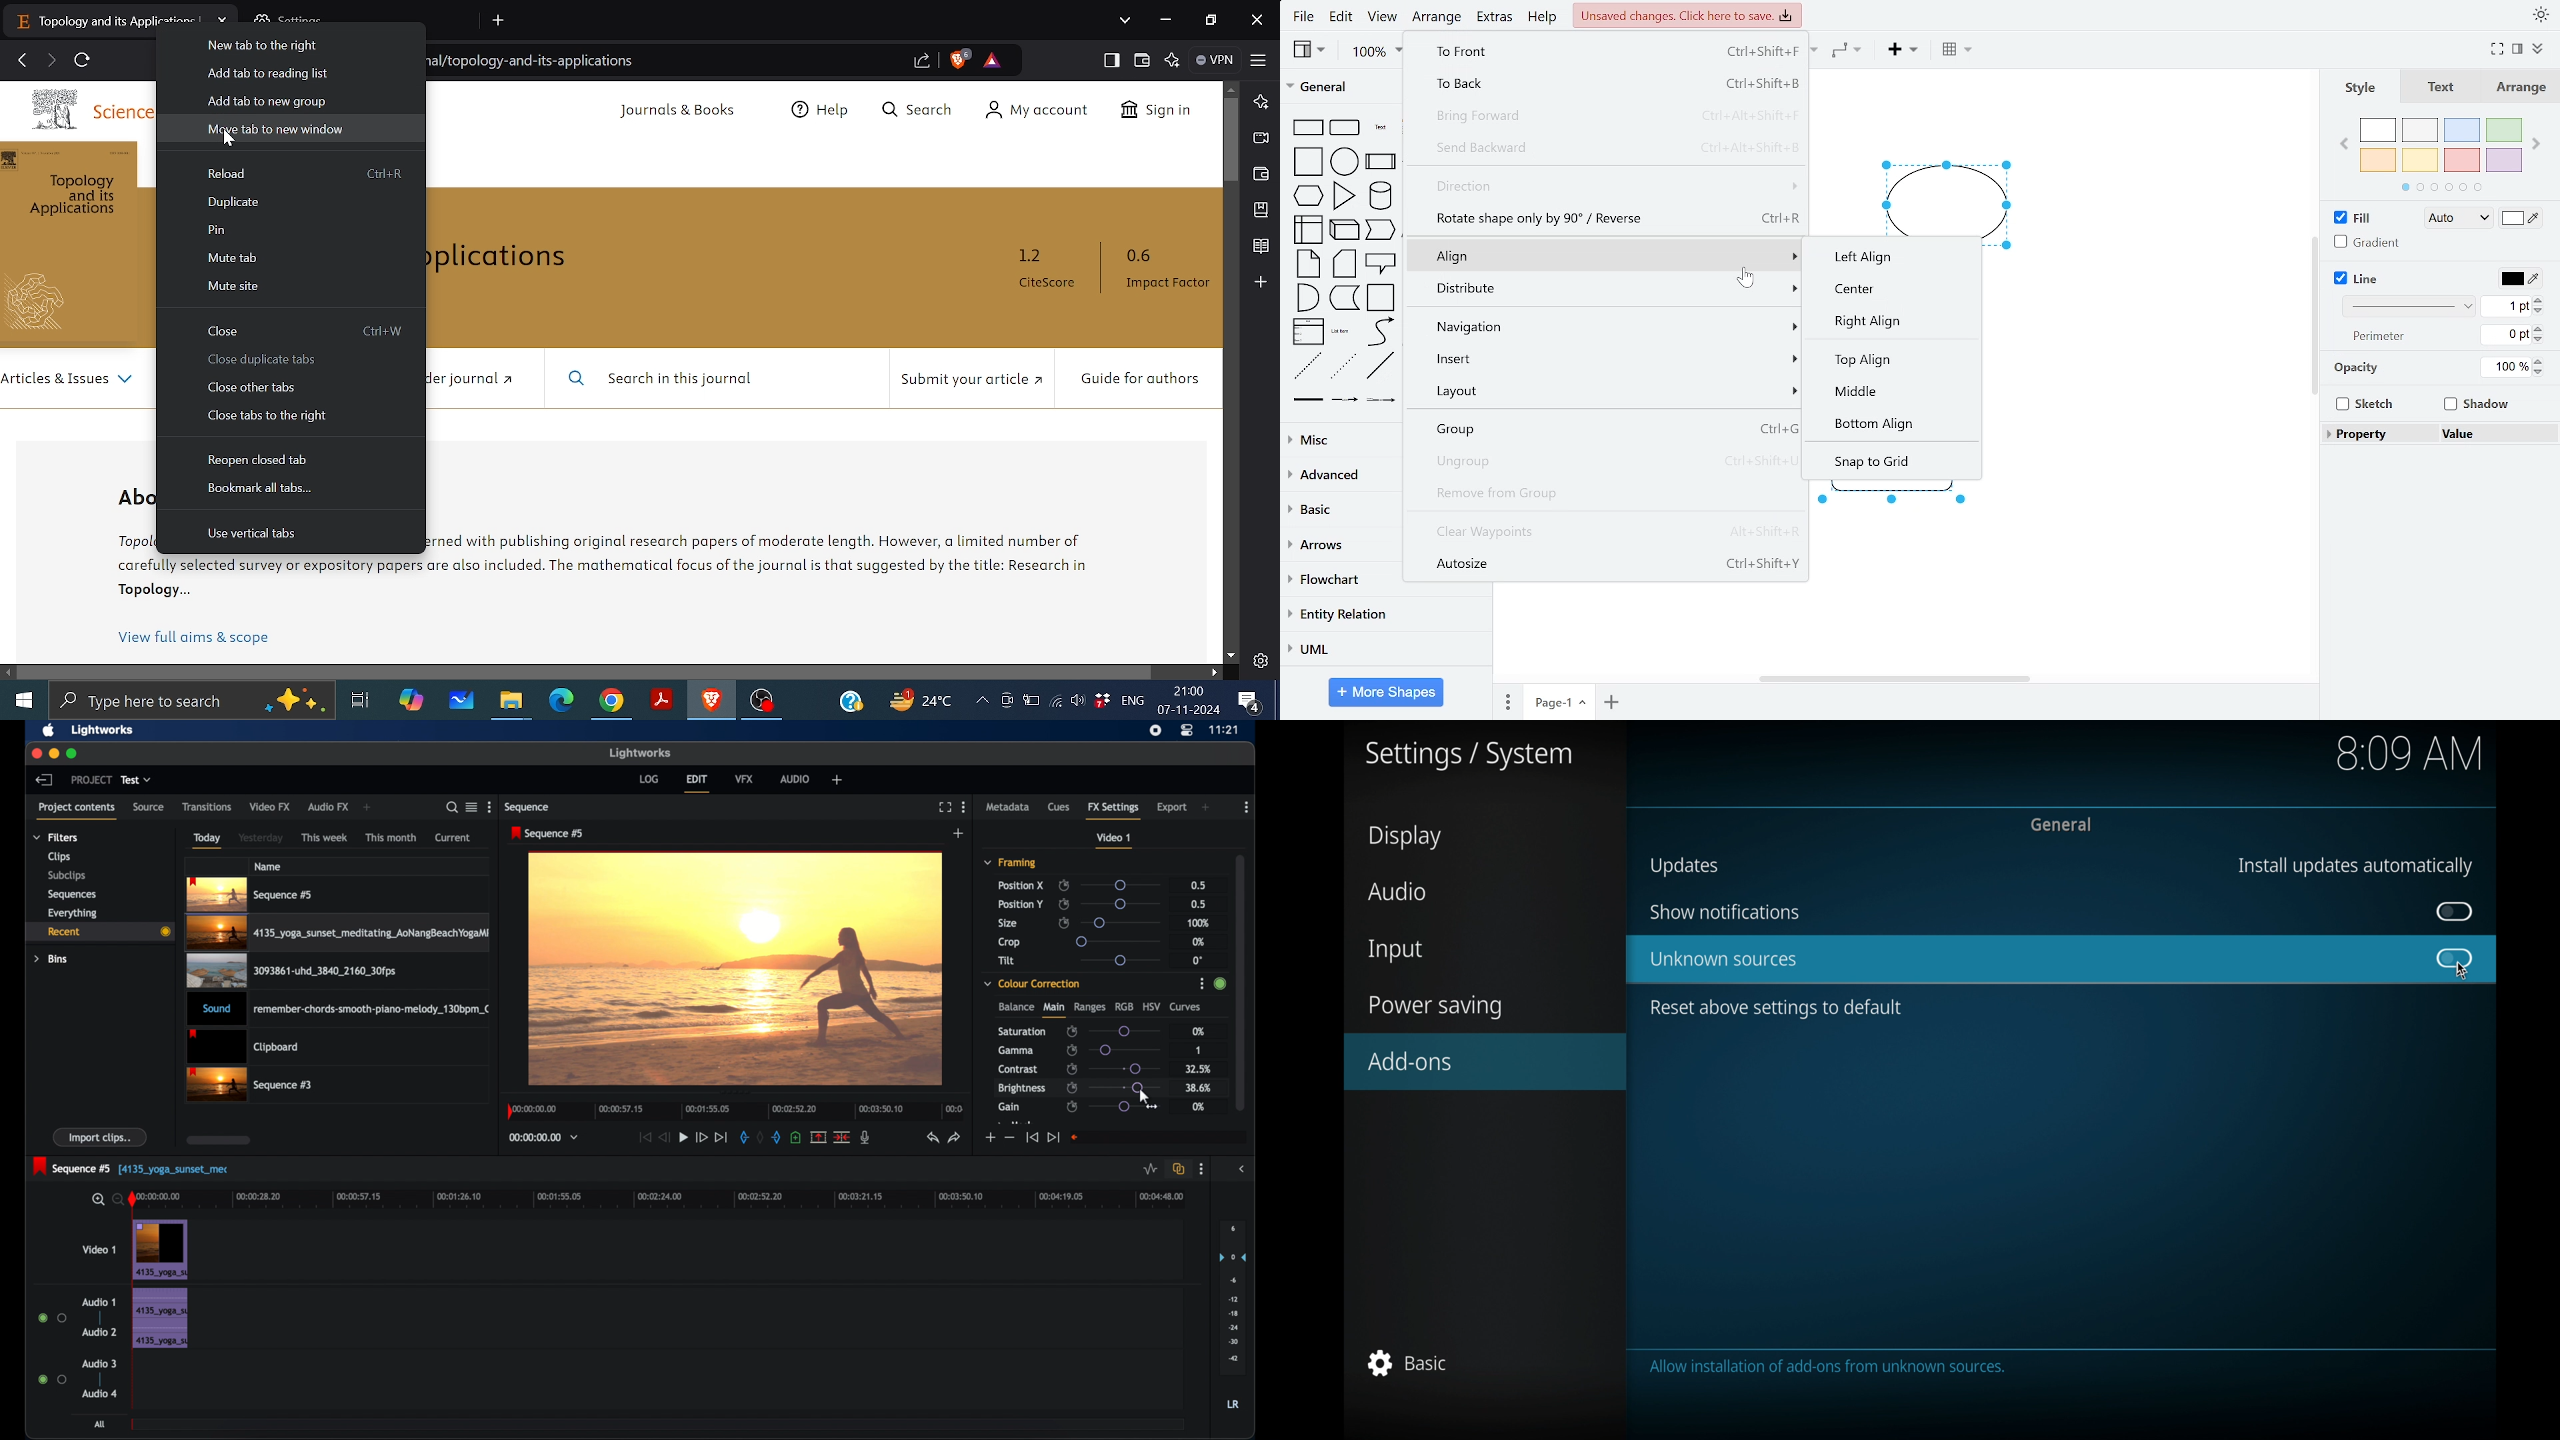 The image size is (2576, 1456). What do you see at coordinates (1612, 83) in the screenshot?
I see `to back` at bounding box center [1612, 83].